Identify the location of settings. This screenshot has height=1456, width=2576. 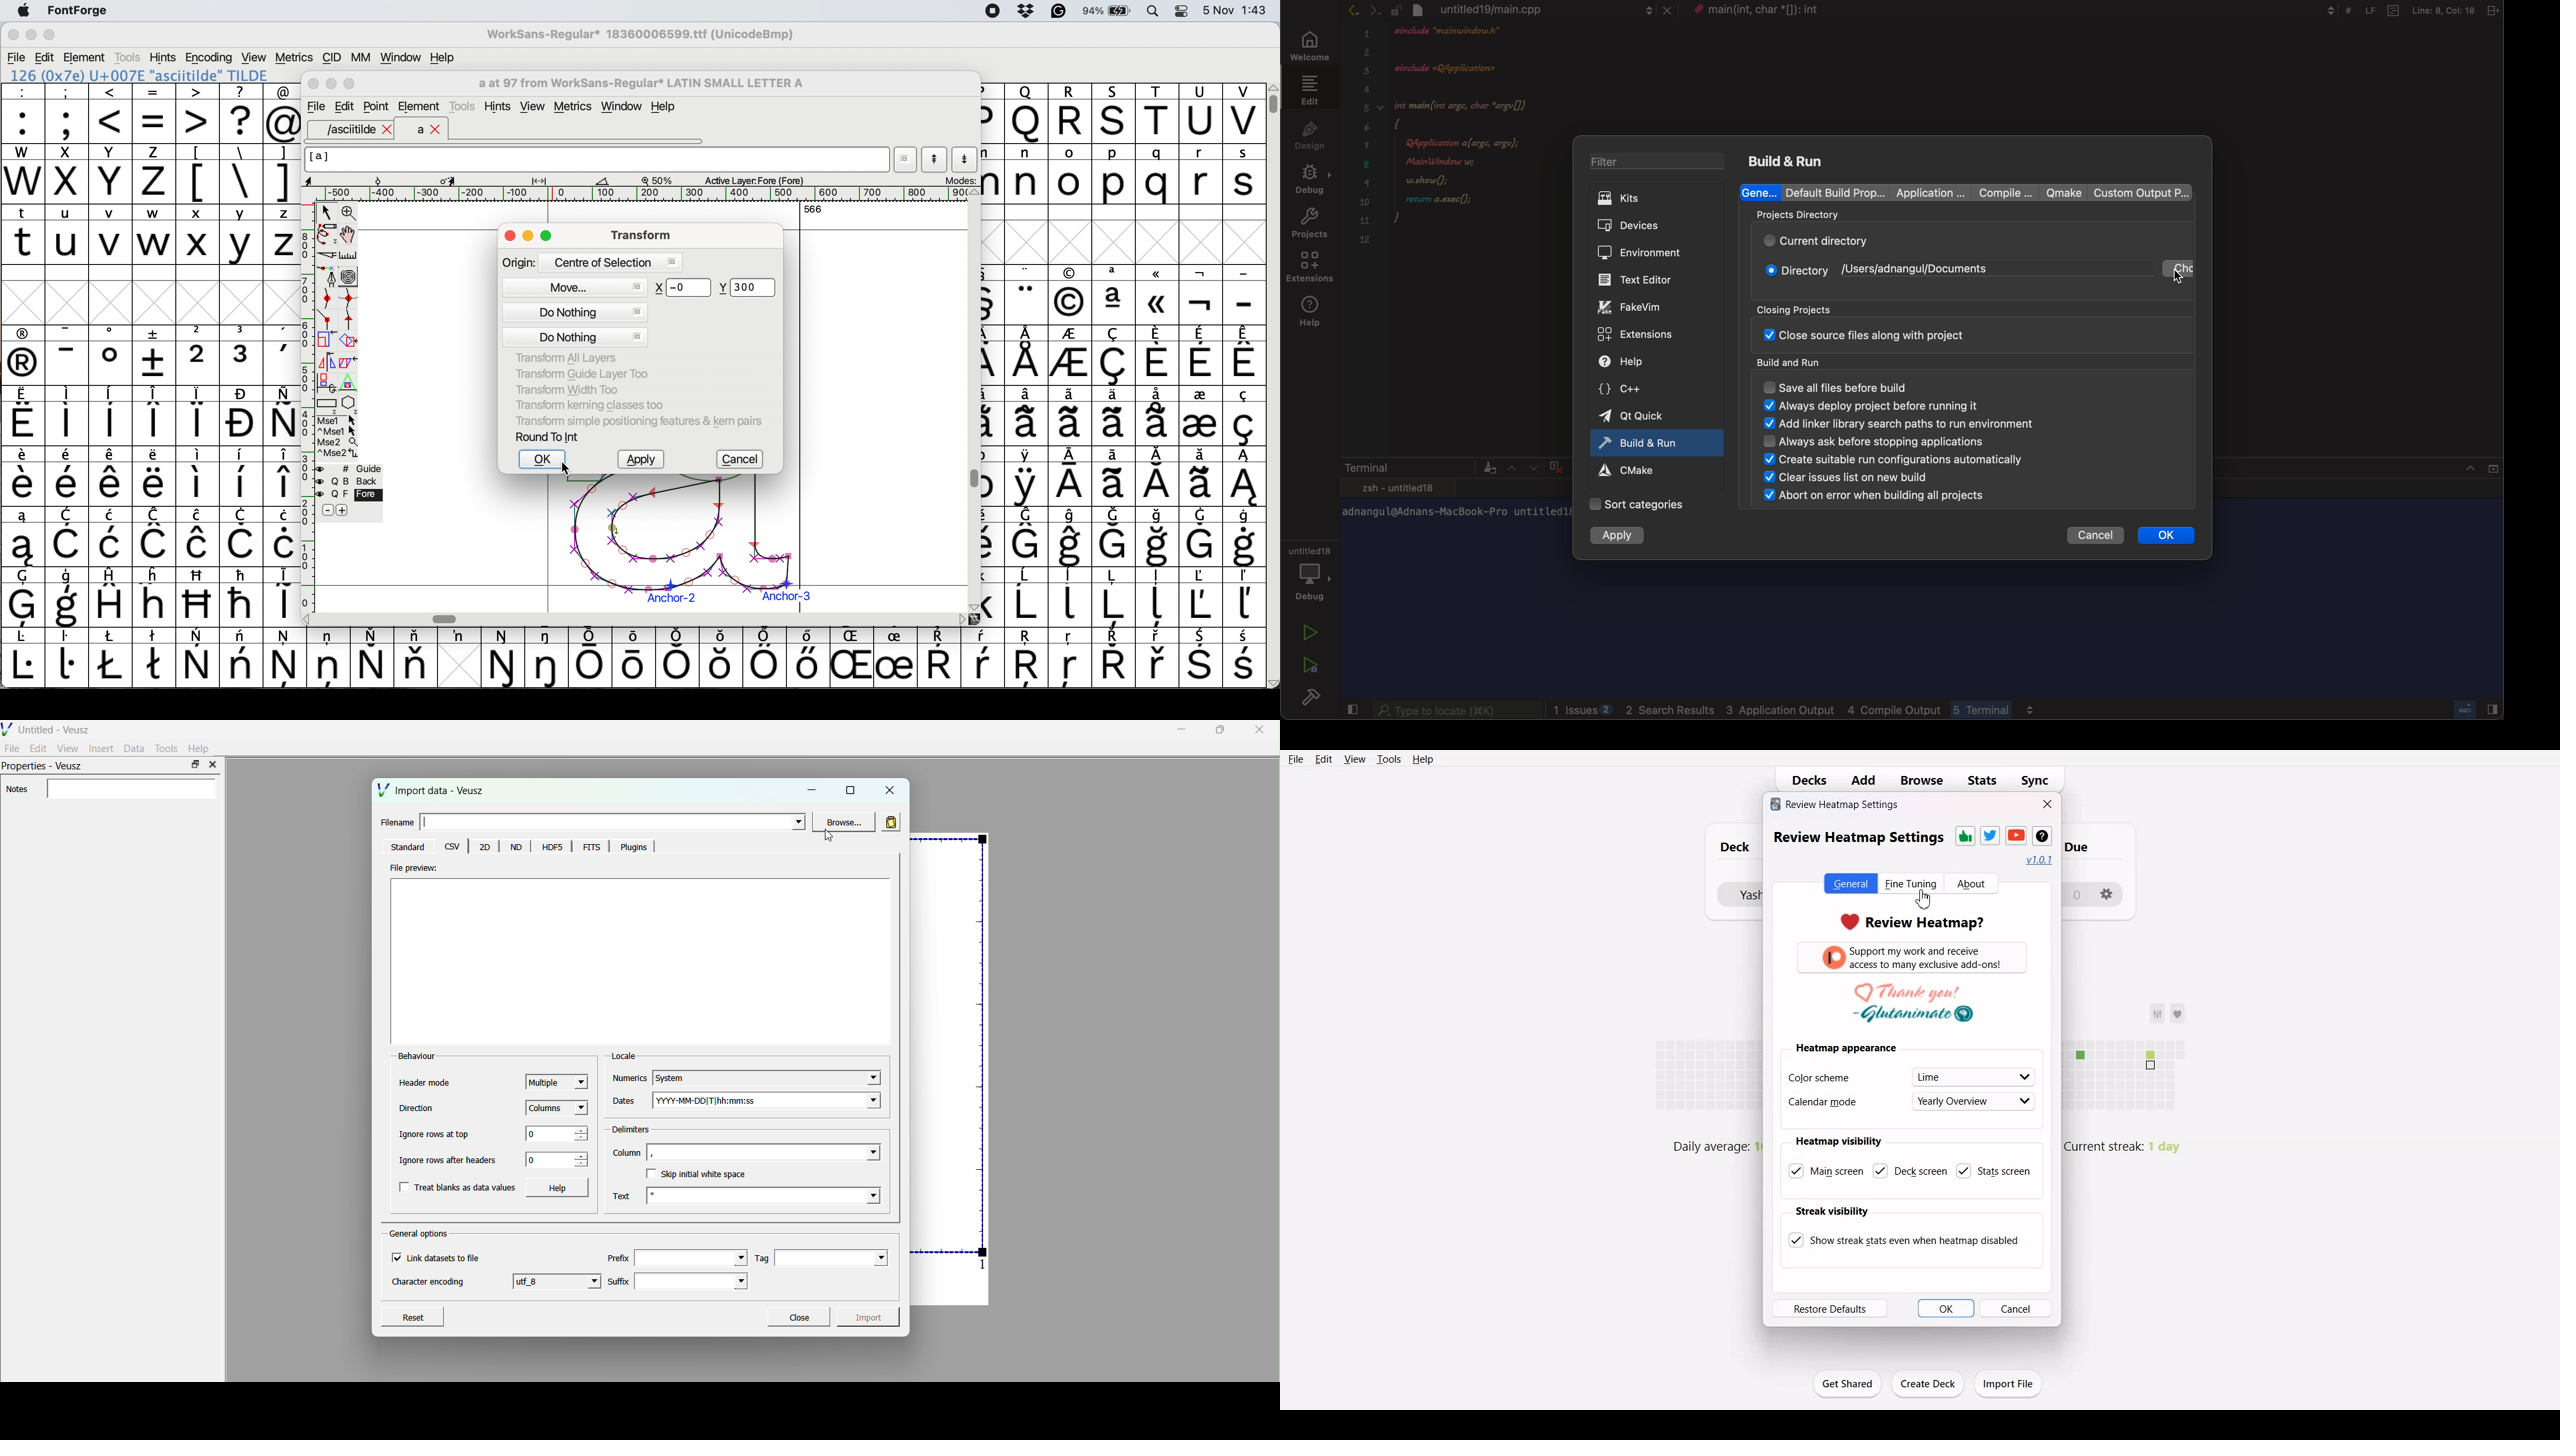
(2112, 896).